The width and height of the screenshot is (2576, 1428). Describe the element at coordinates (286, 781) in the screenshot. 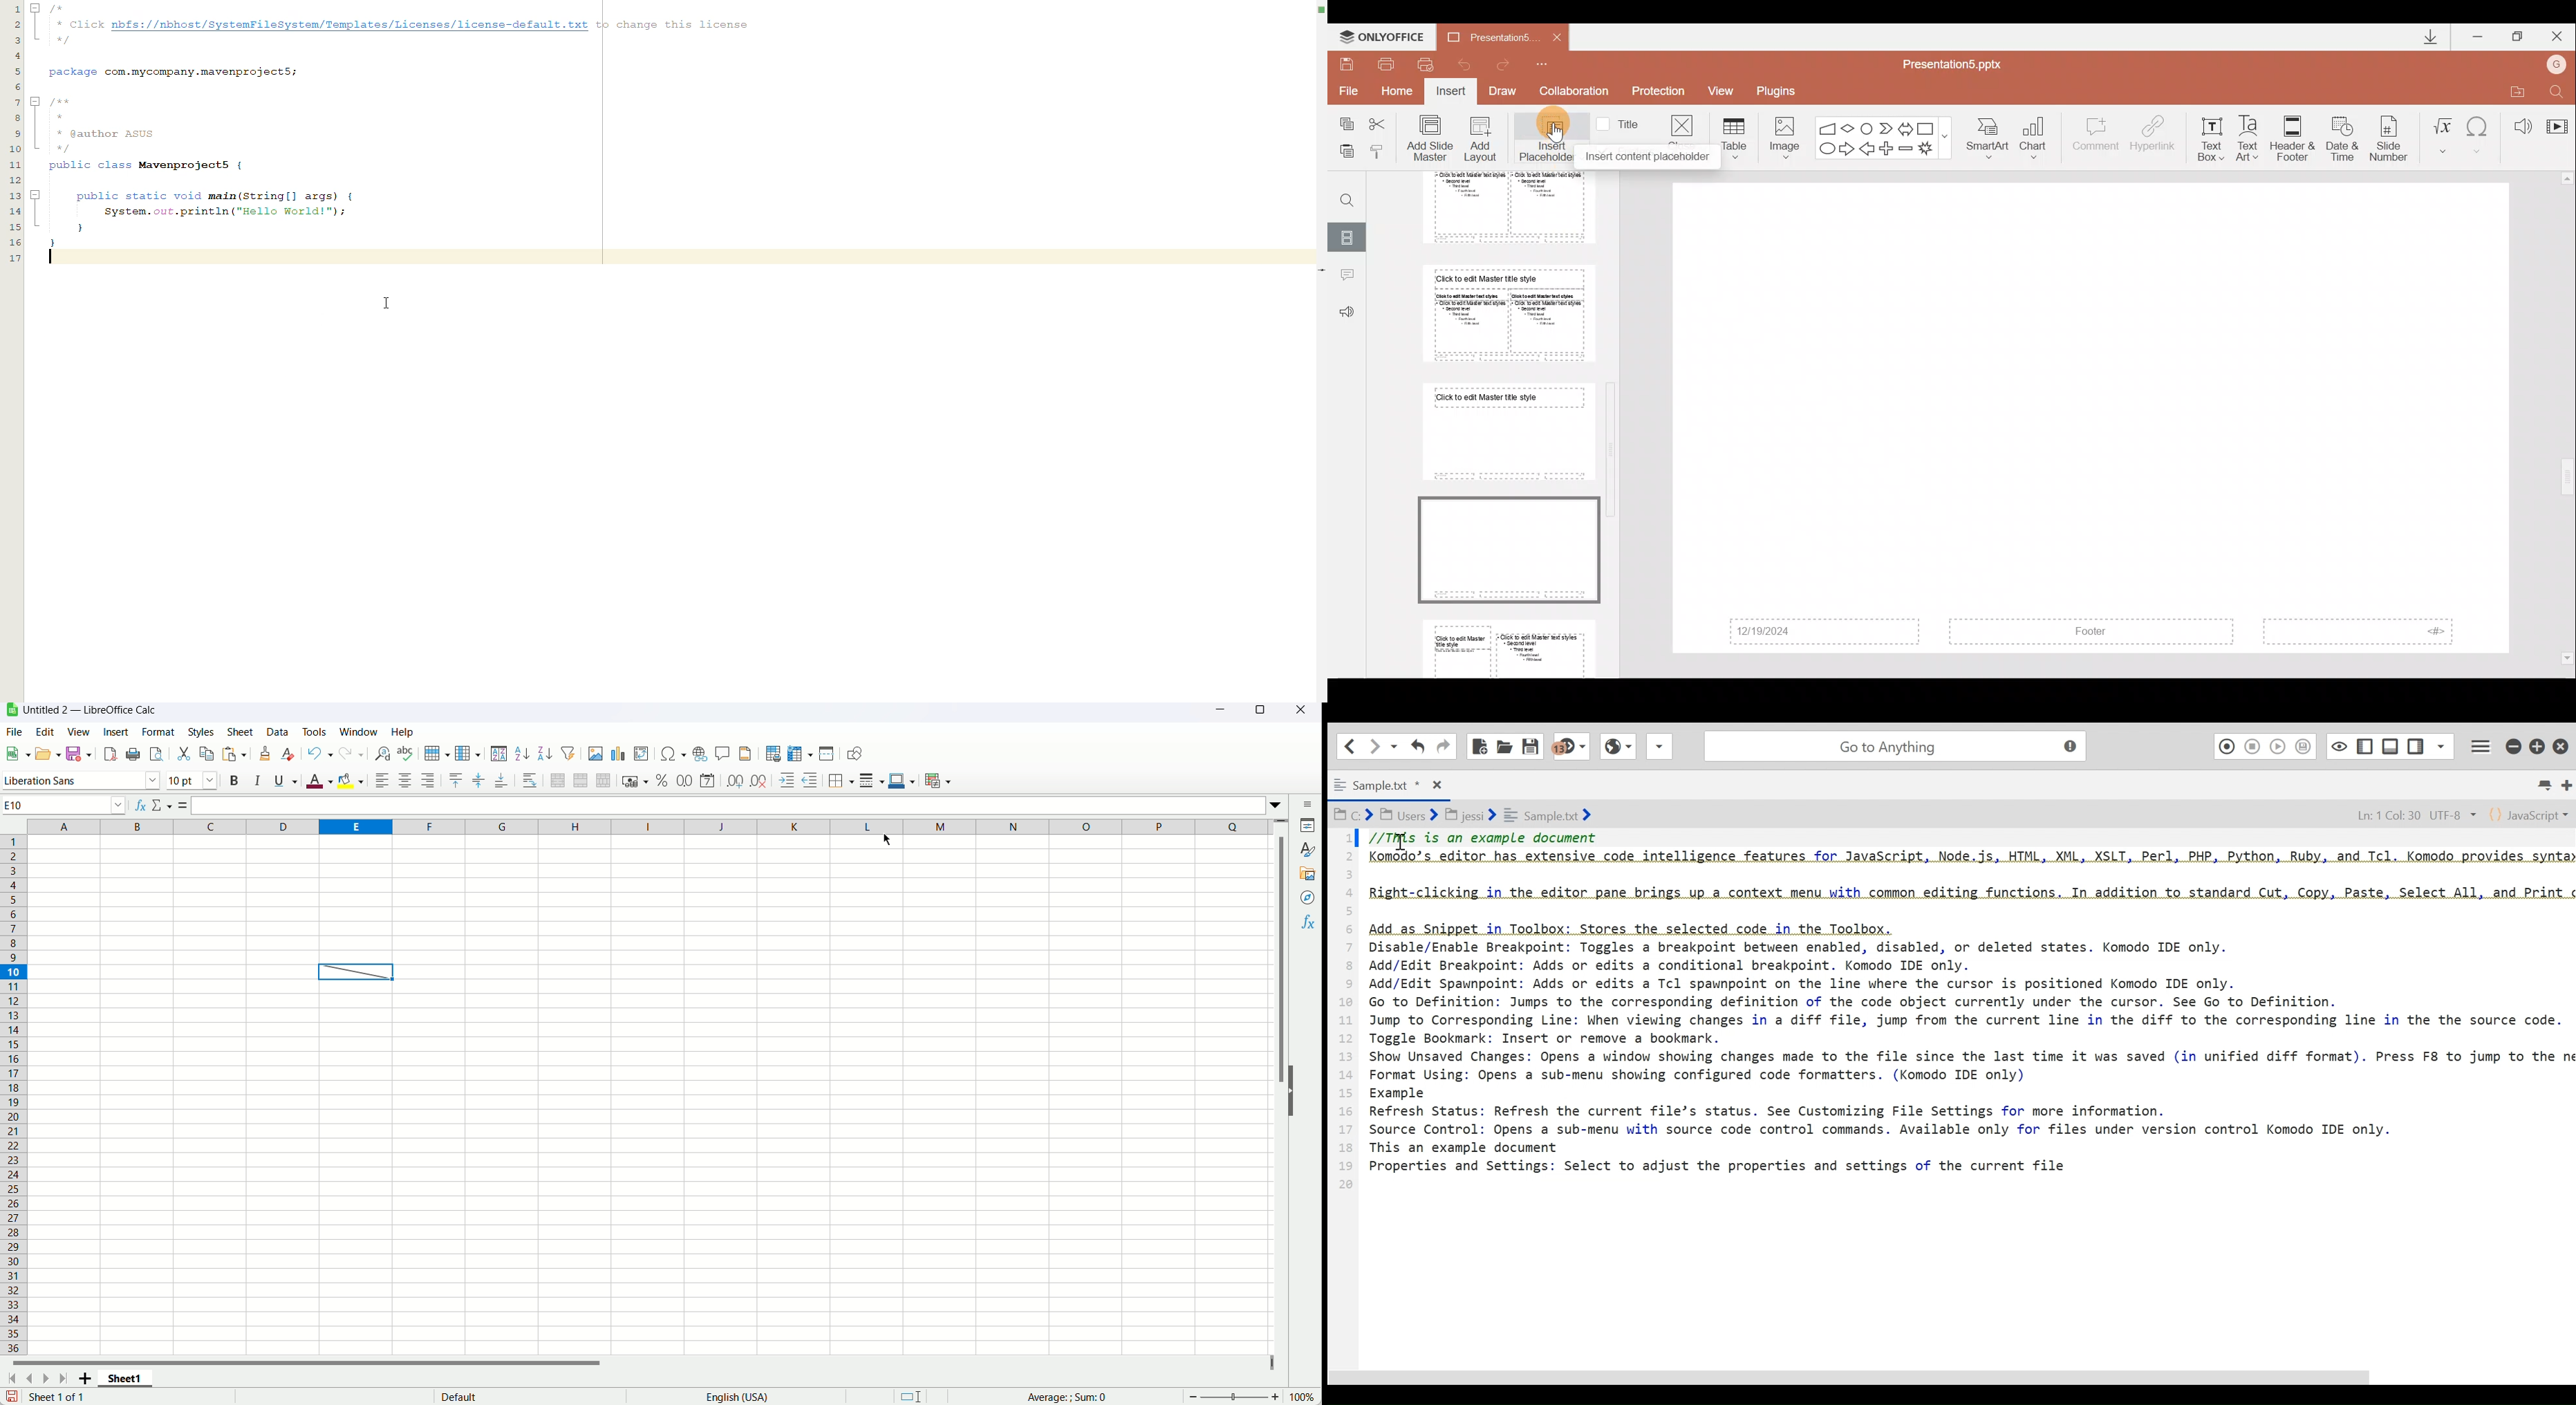

I see `Underline` at that location.